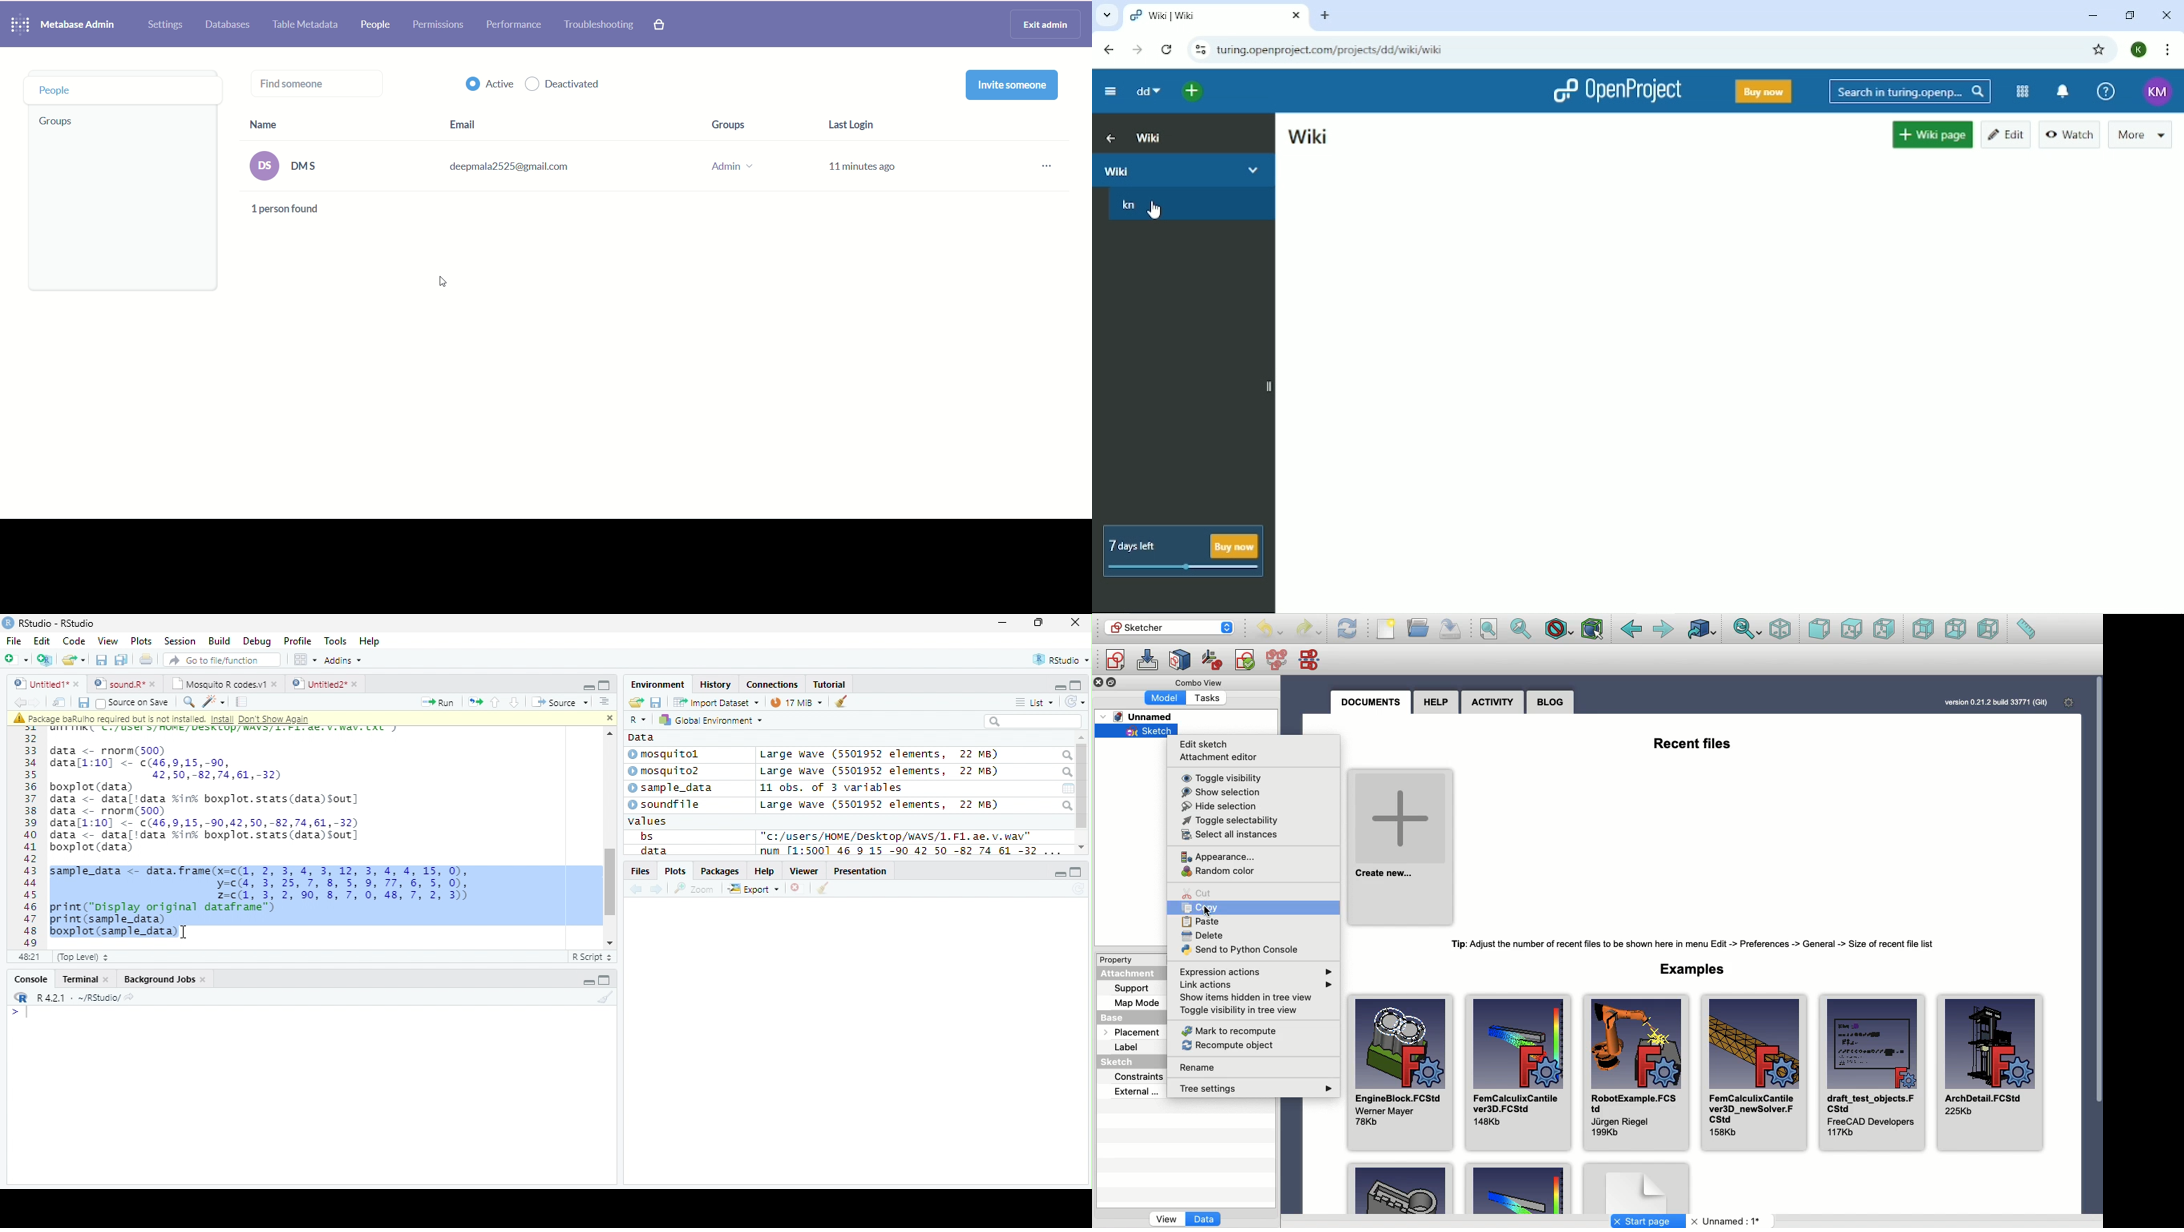  I want to click on History, so click(715, 685).